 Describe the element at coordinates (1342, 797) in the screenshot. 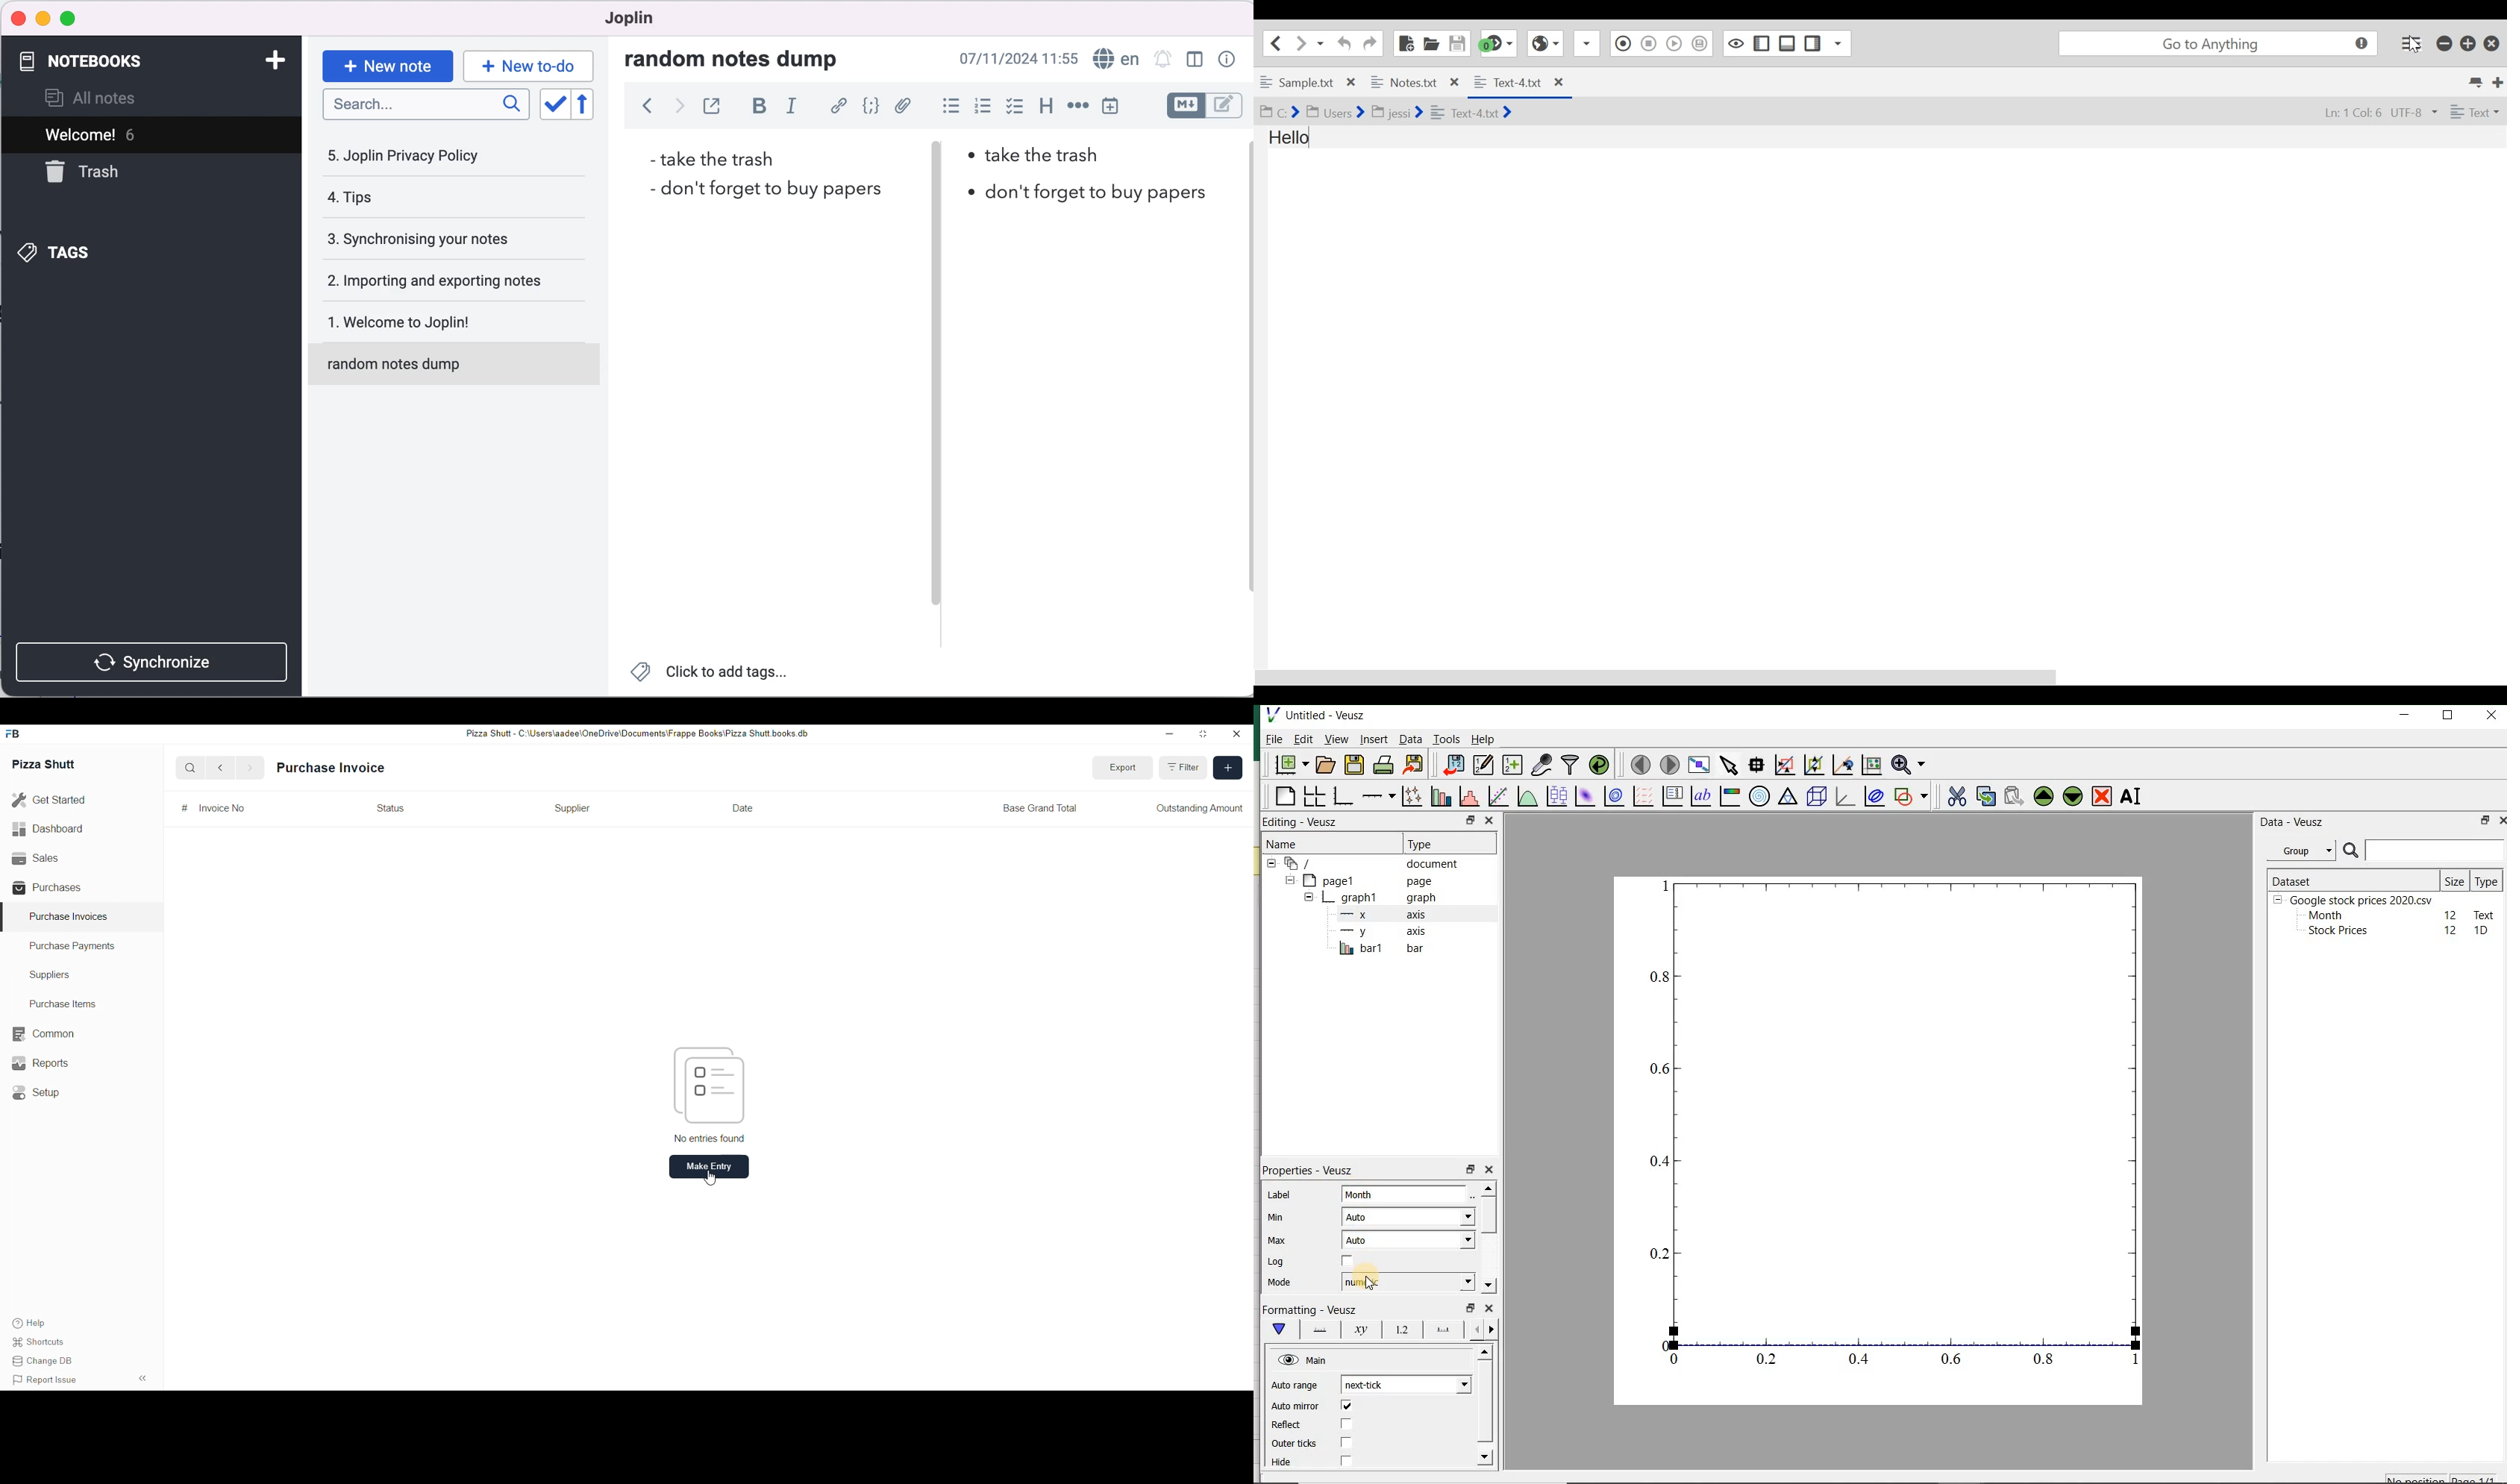

I see `base graph` at that location.